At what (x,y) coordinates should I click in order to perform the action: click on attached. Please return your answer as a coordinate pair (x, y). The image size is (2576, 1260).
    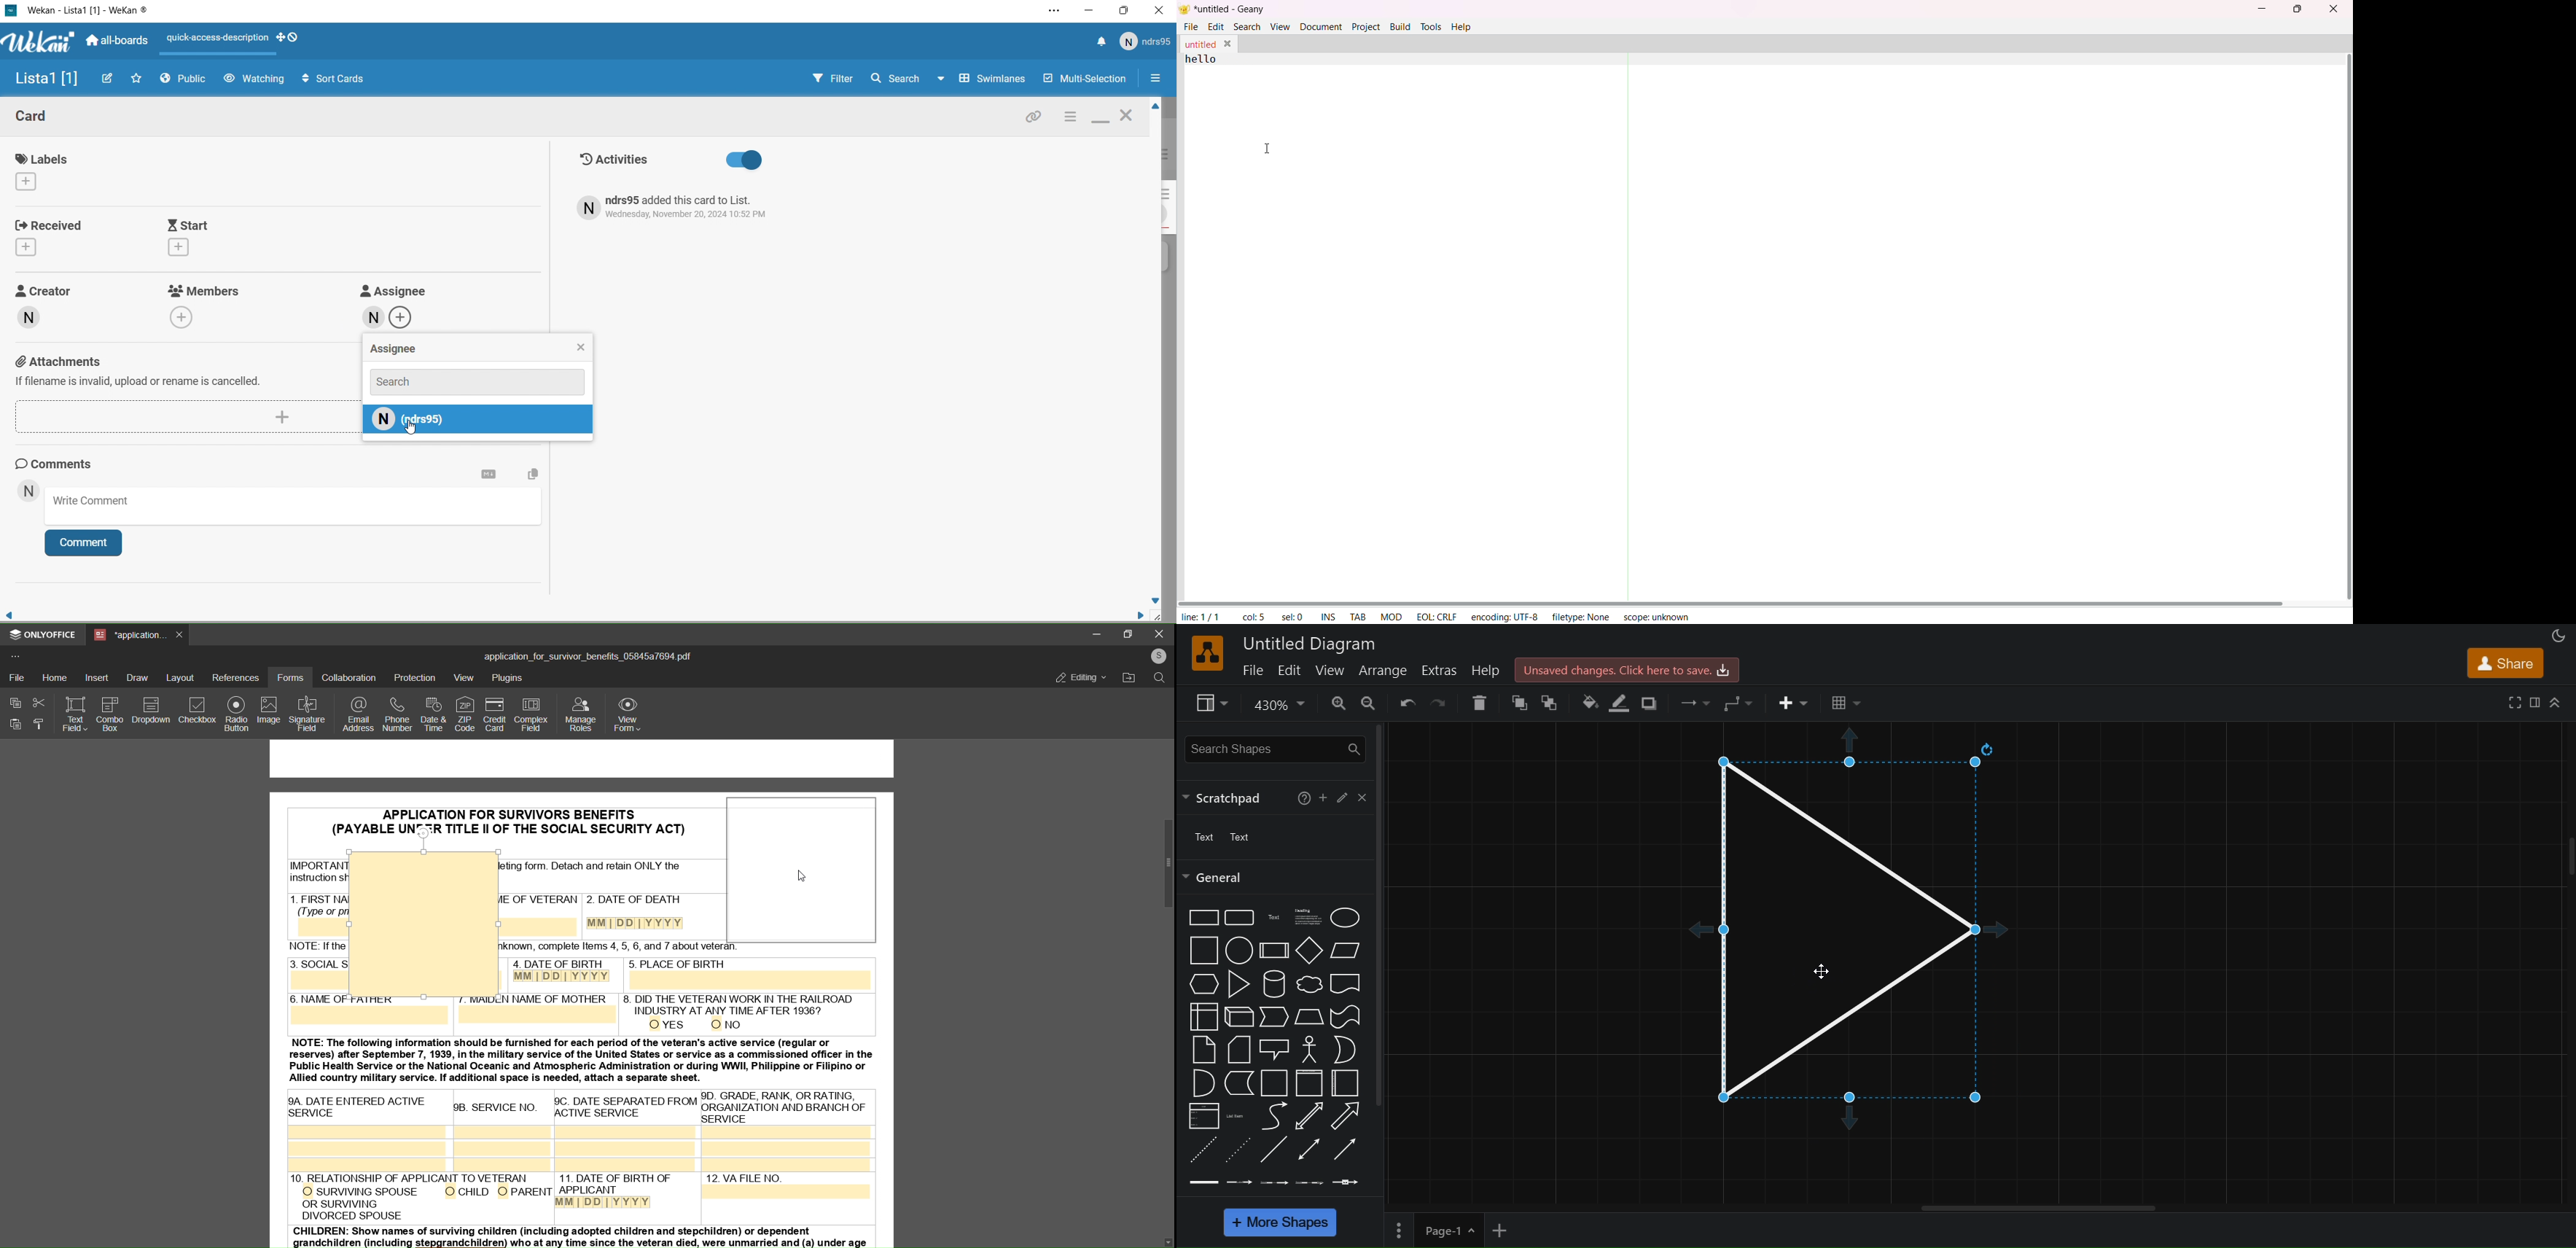
    Looking at the image, I should click on (1035, 119).